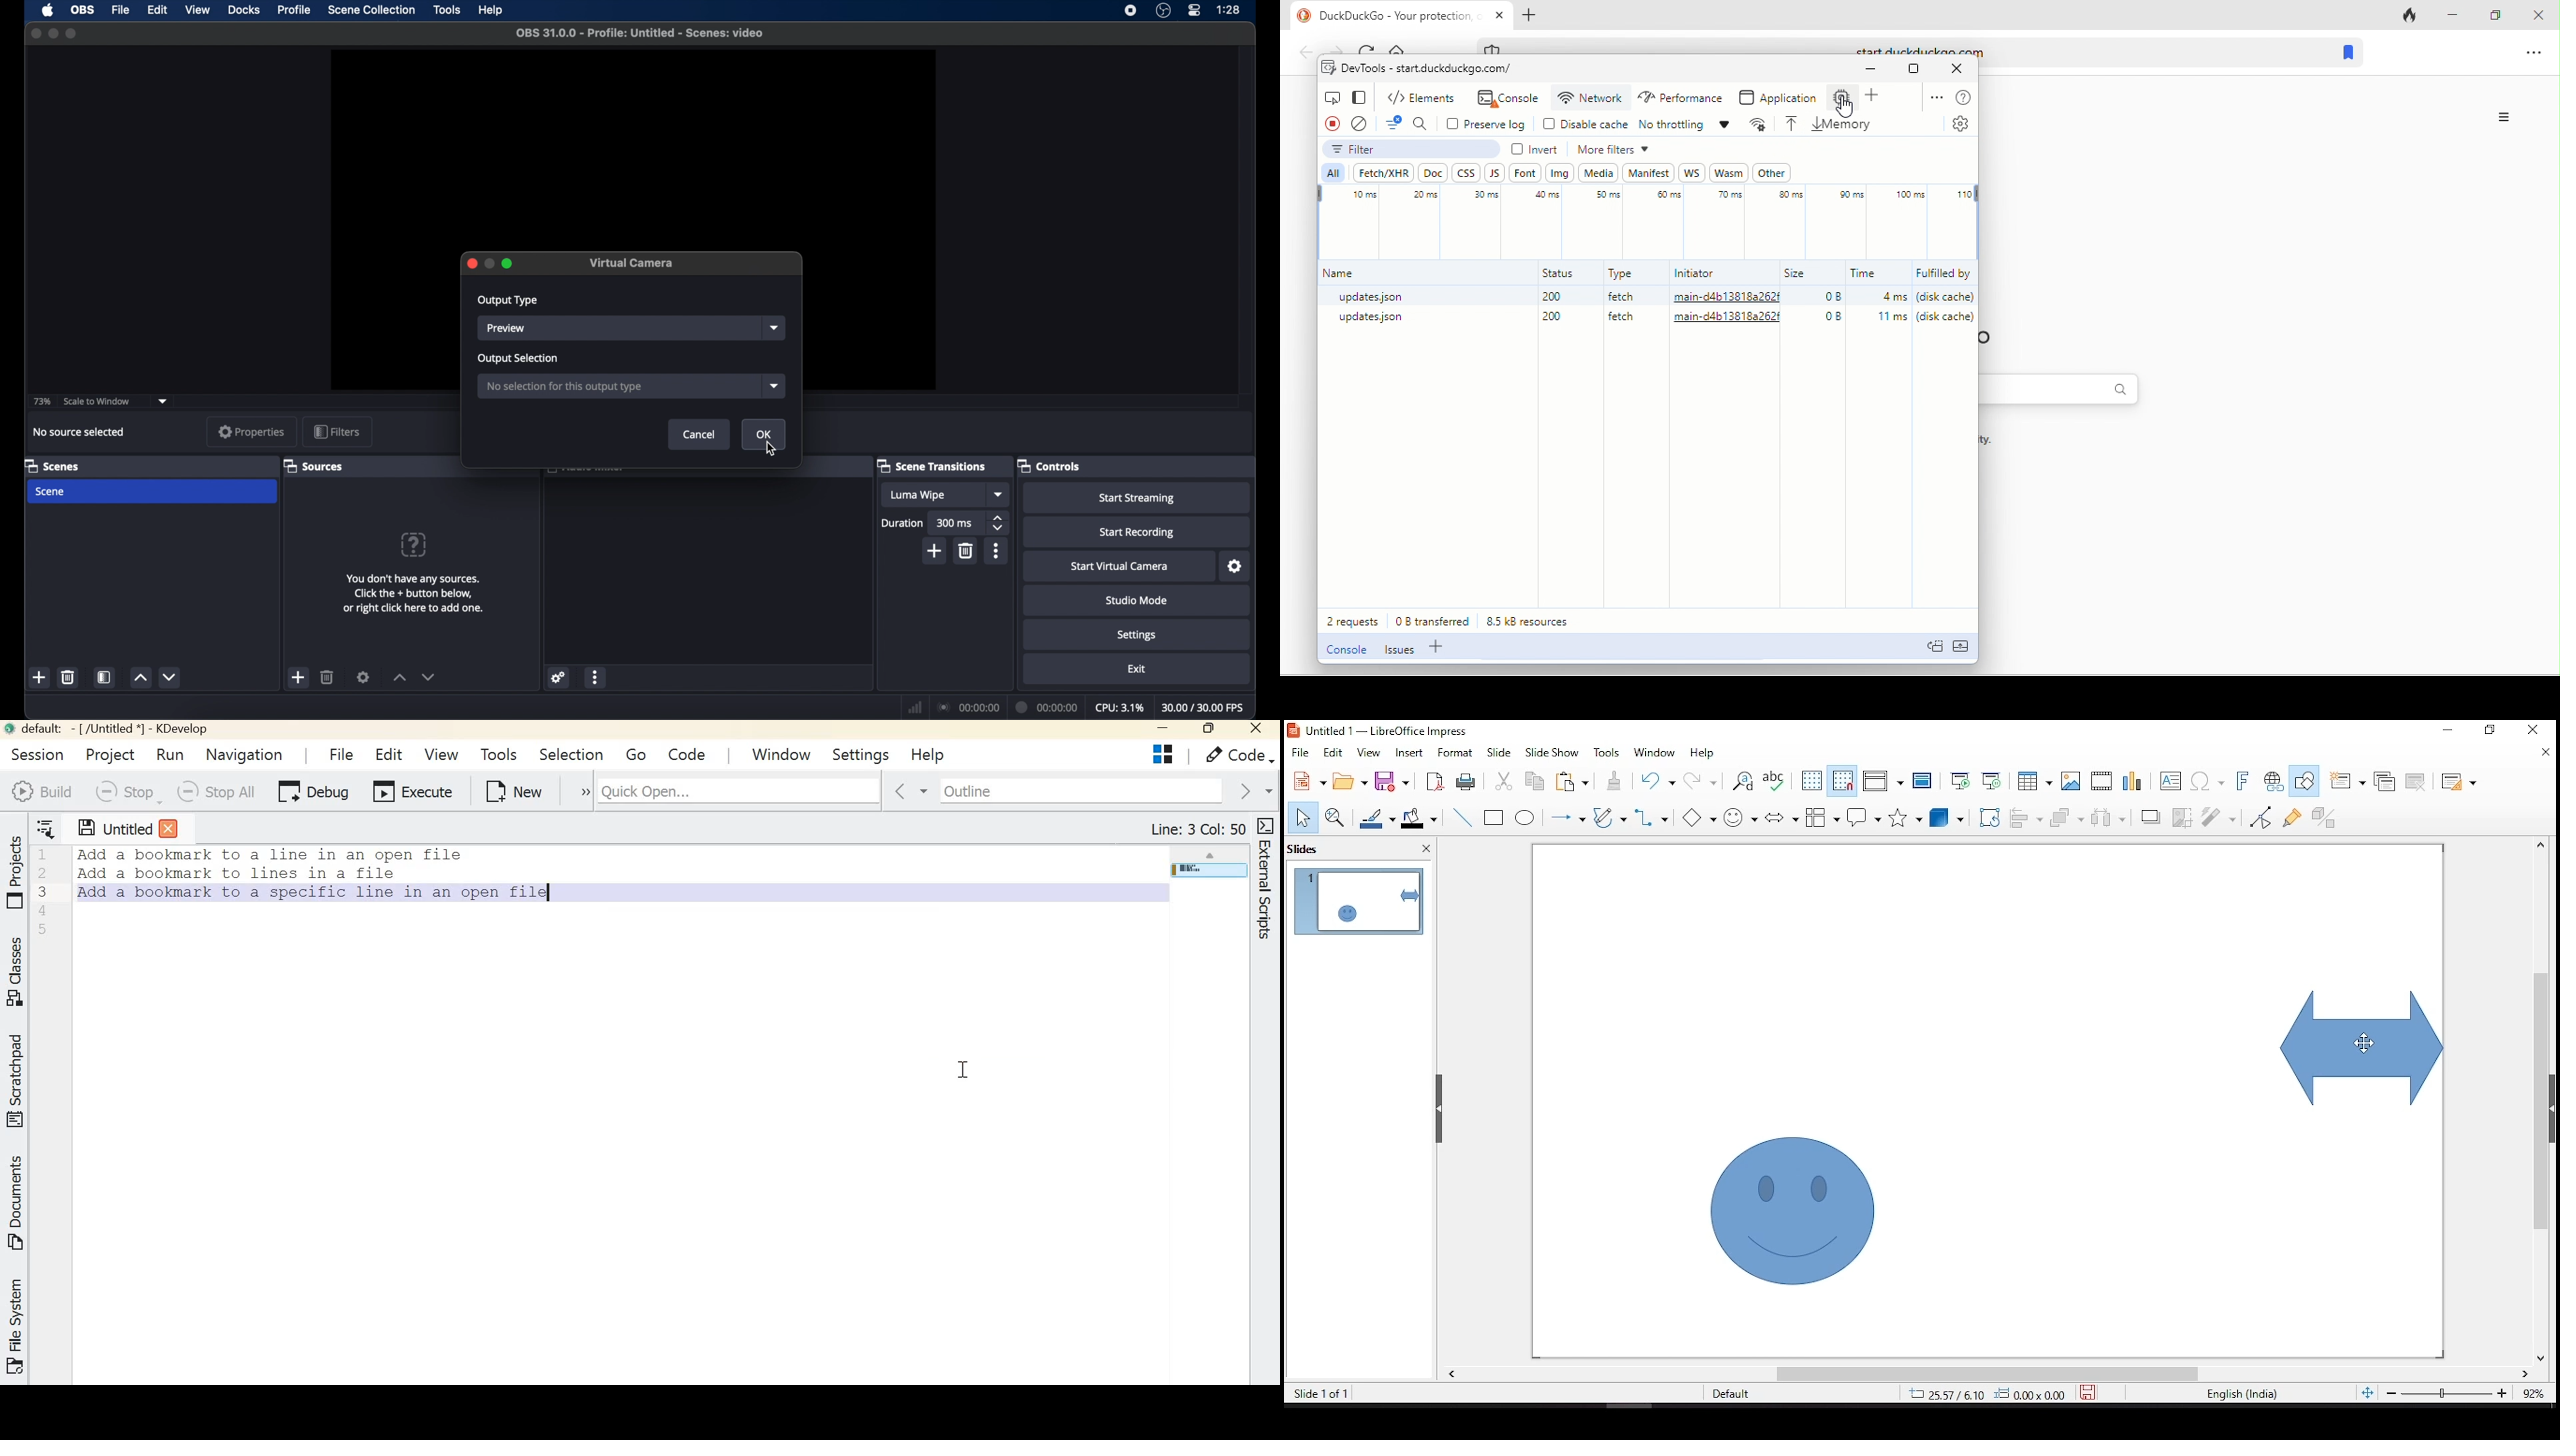 This screenshot has height=1456, width=2576. Describe the element at coordinates (2459, 783) in the screenshot. I see `slide layout` at that location.